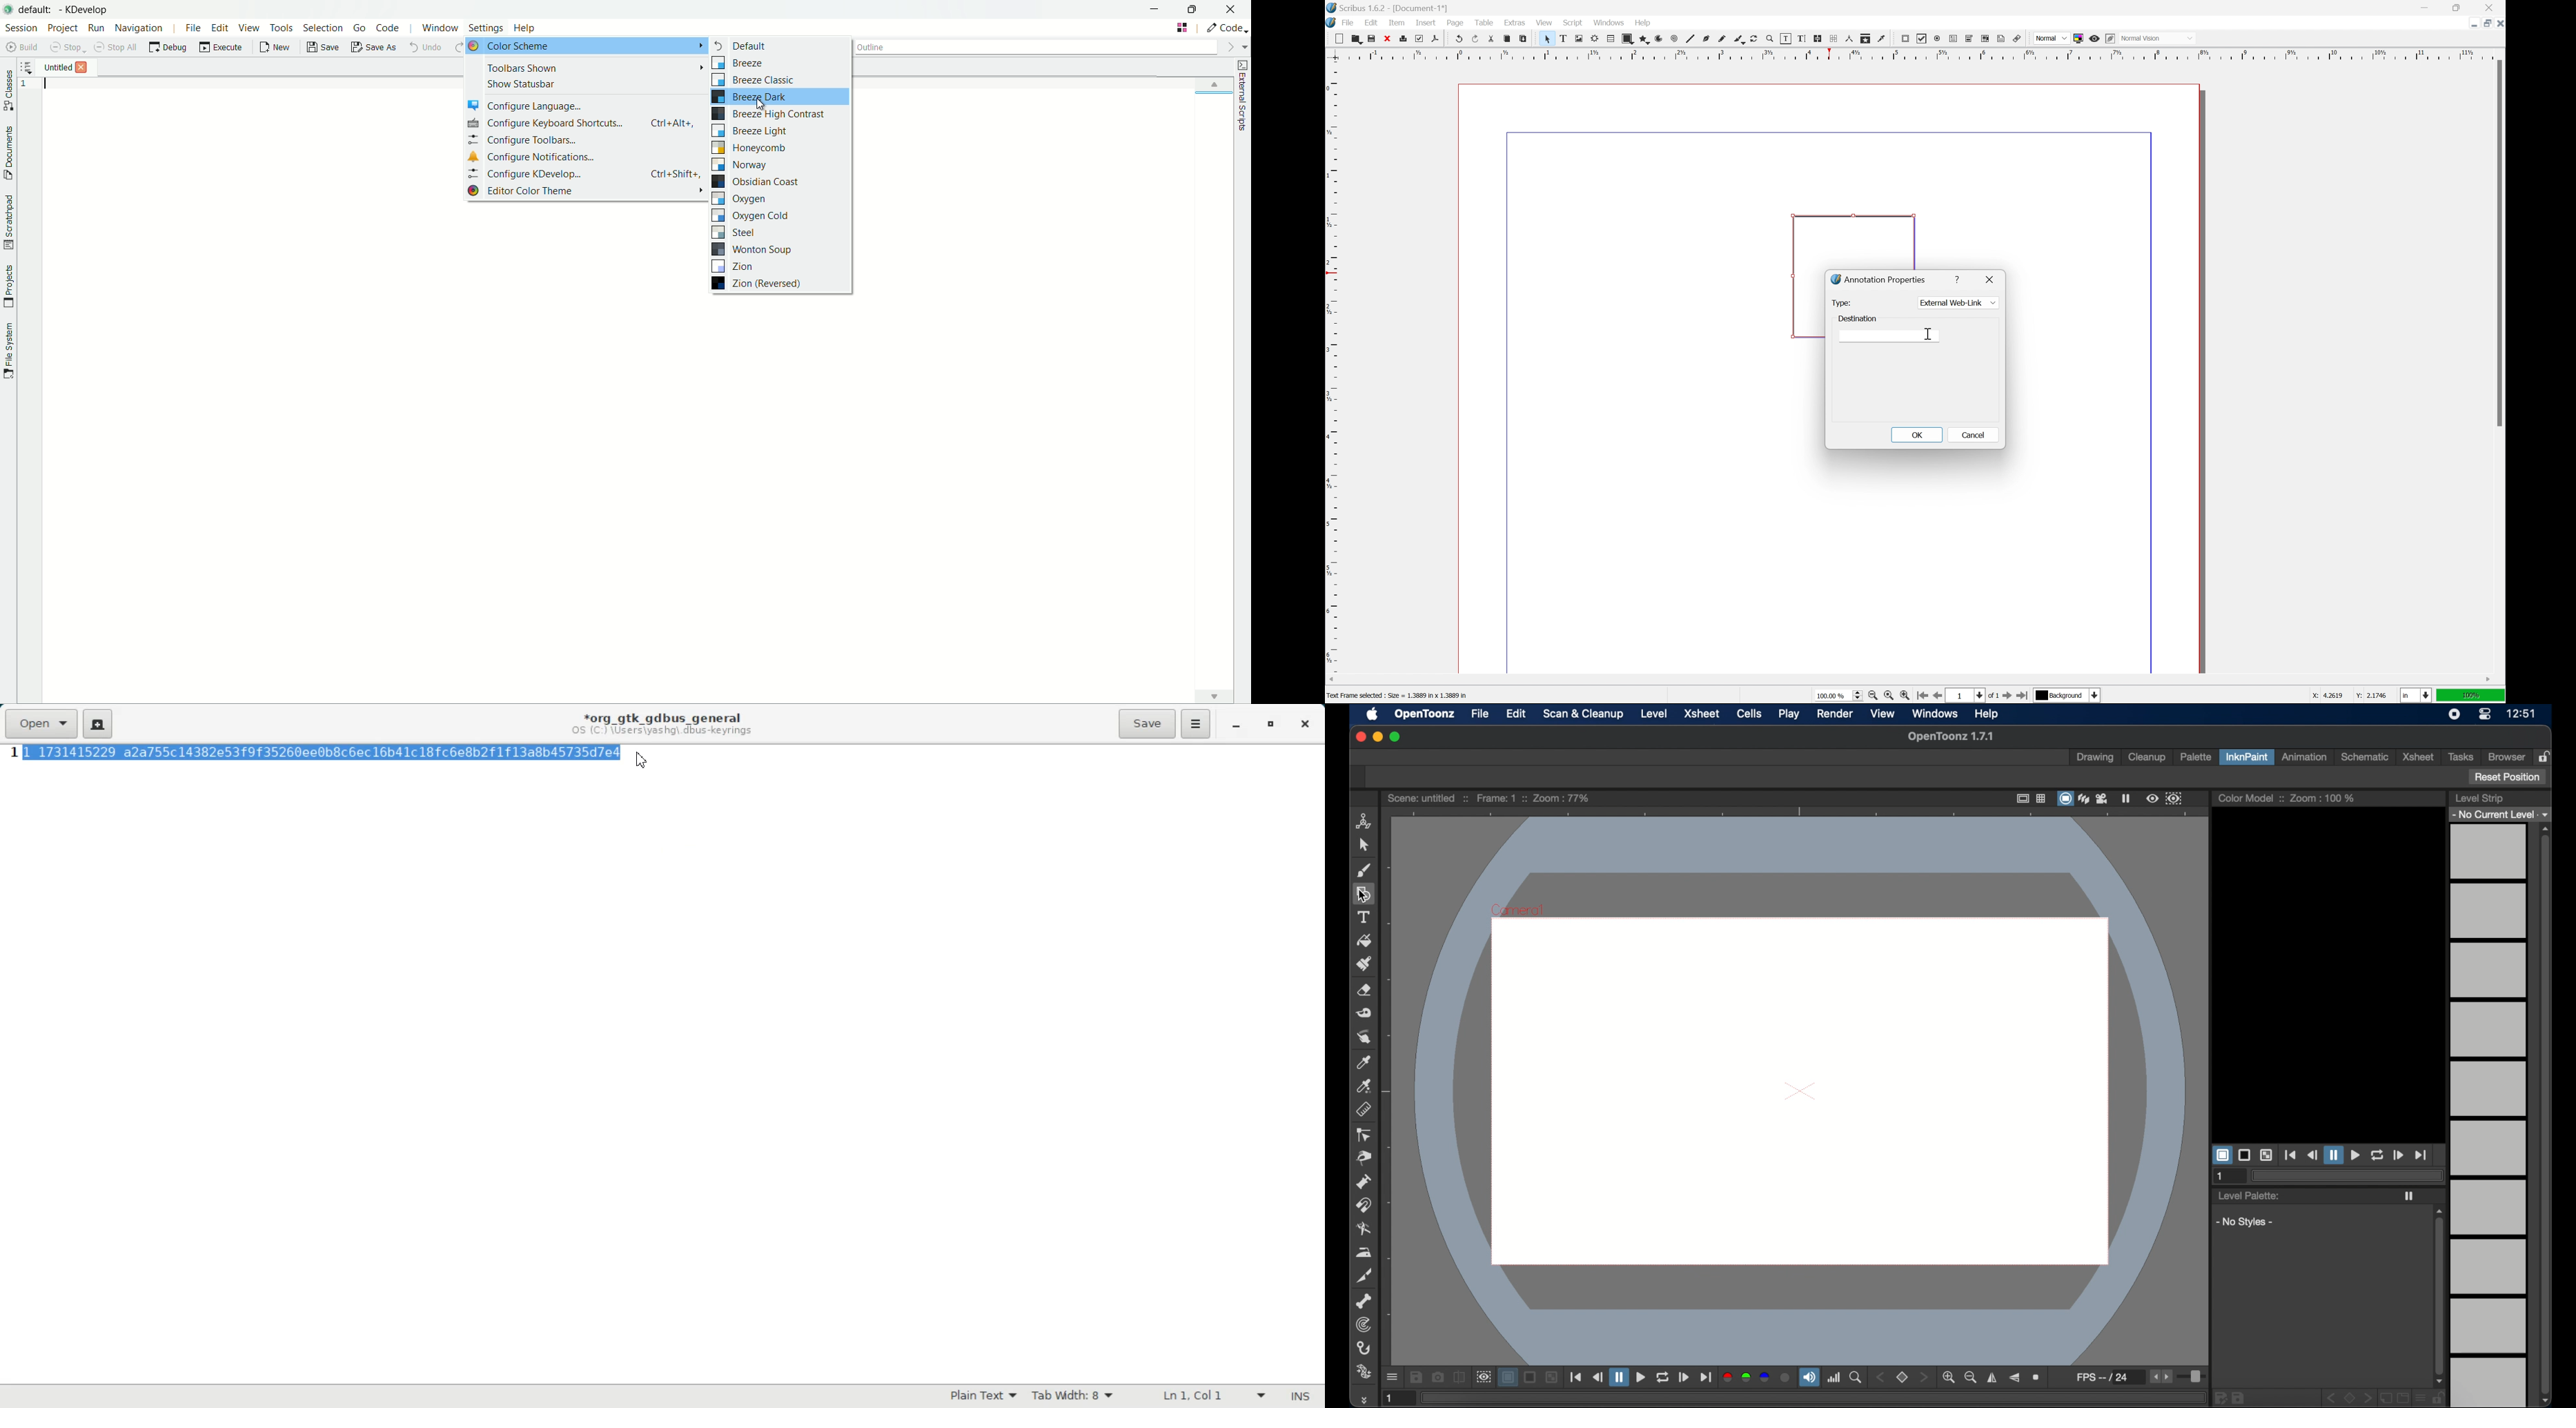 The width and height of the screenshot is (2576, 1428). Describe the element at coordinates (1662, 1378) in the screenshot. I see `repeat` at that location.